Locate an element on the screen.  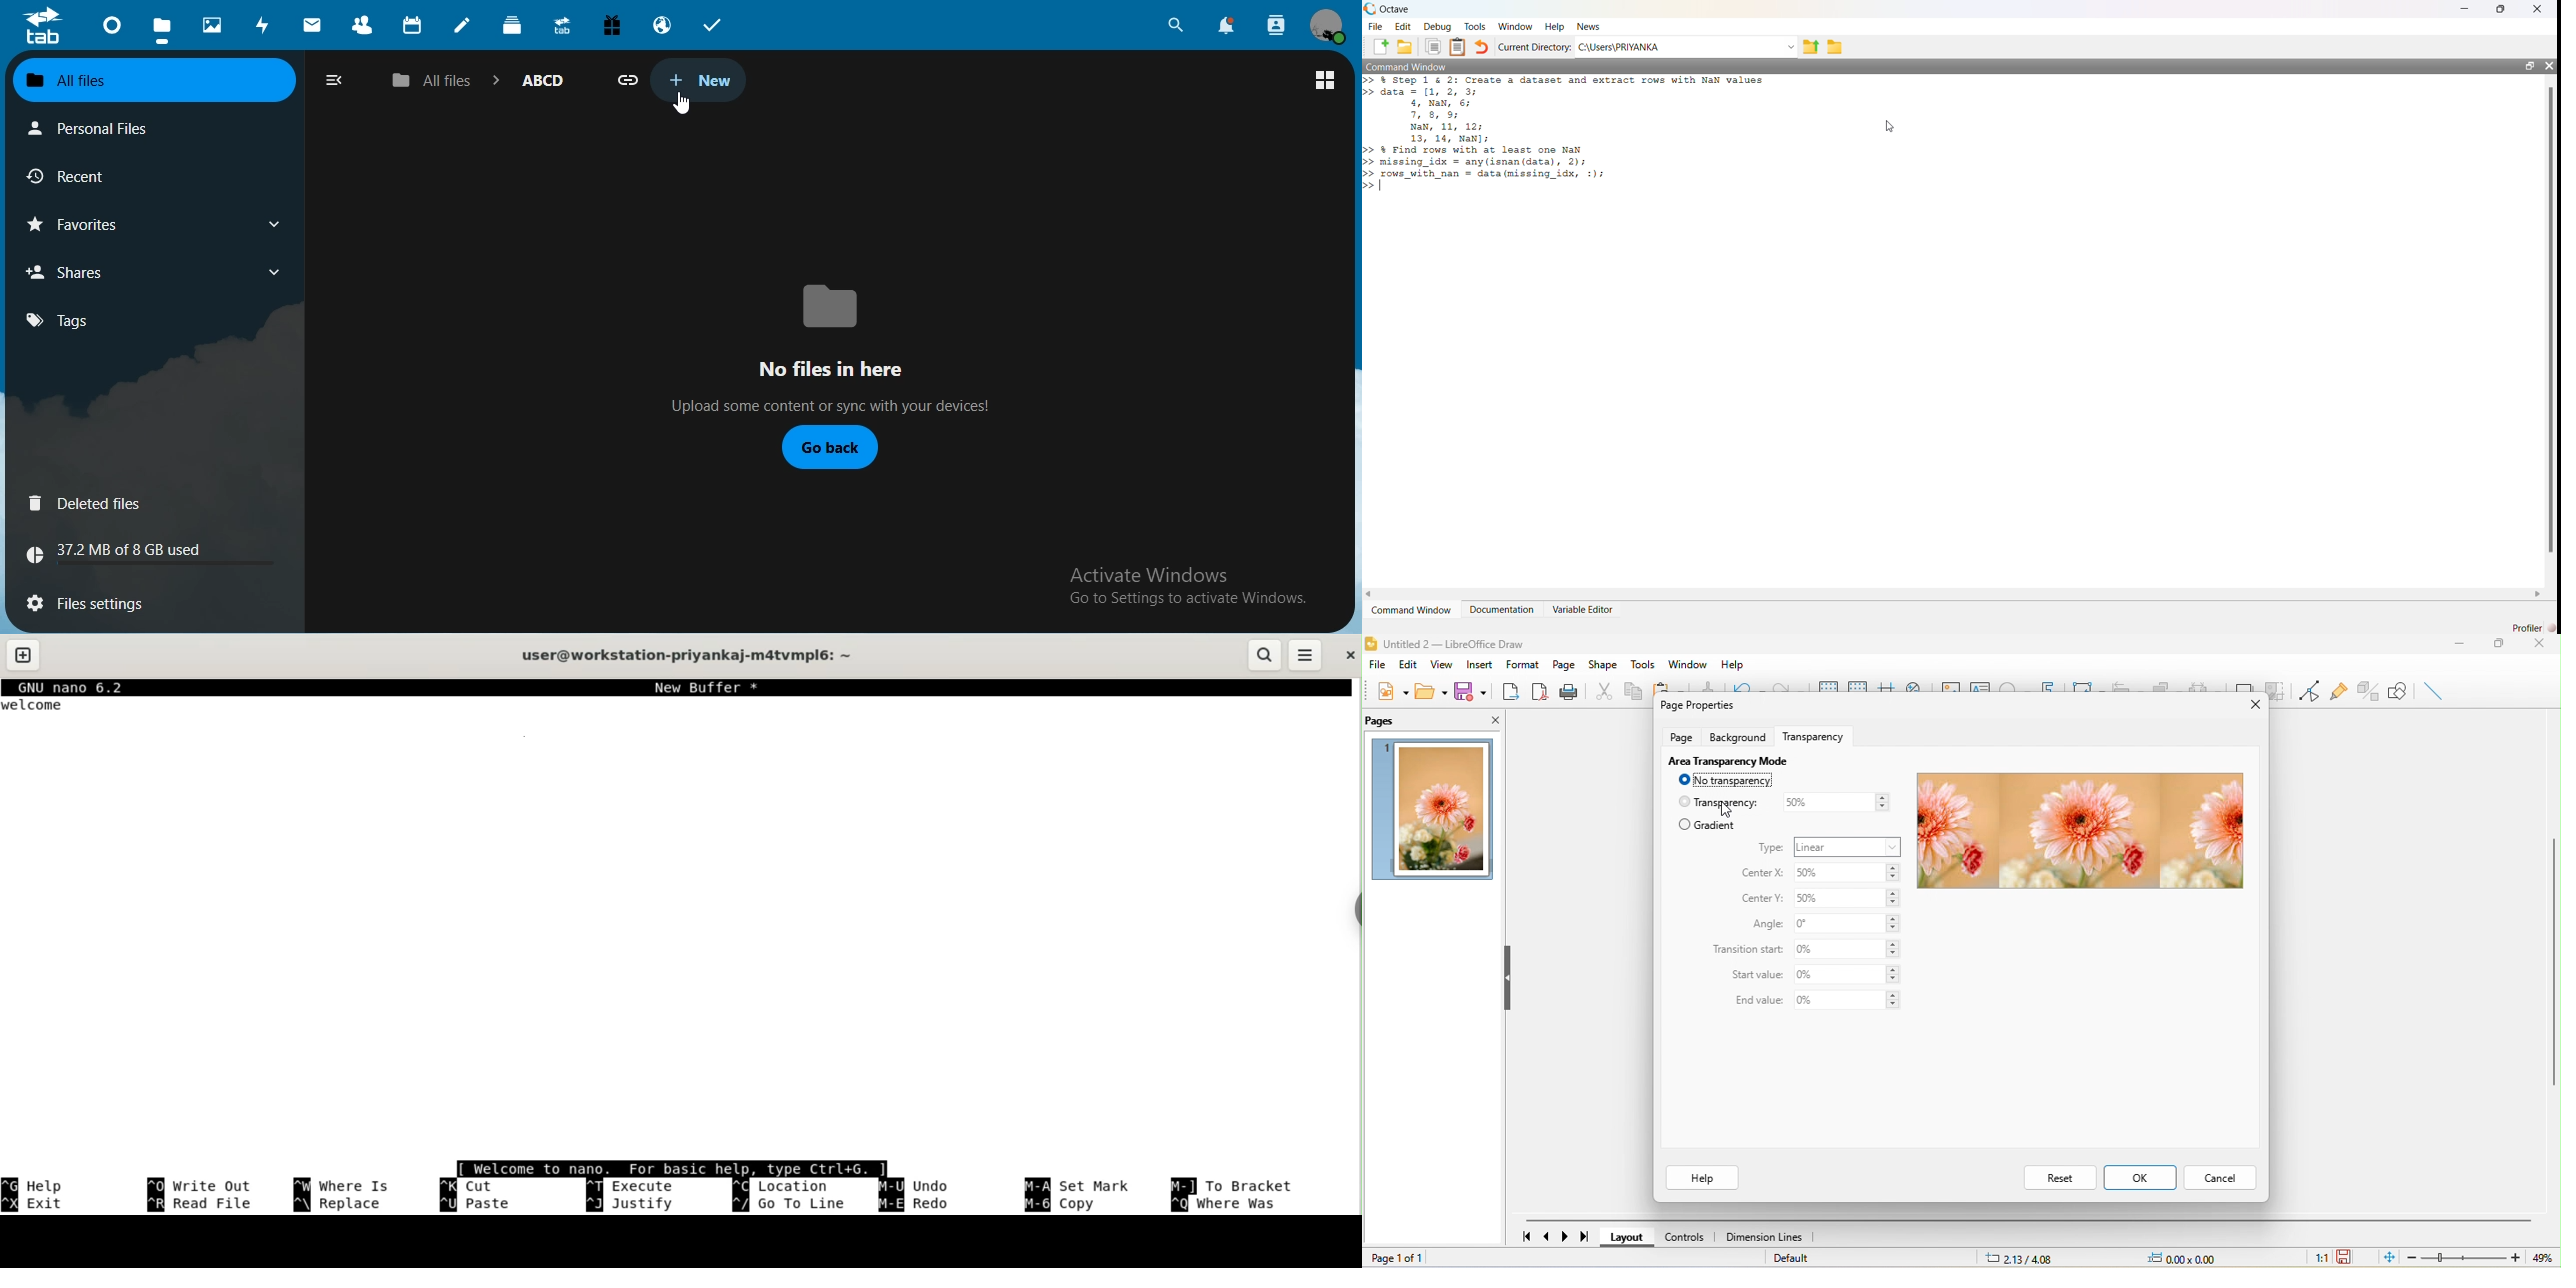
2.13/4.08 is located at coordinates (2023, 1258).